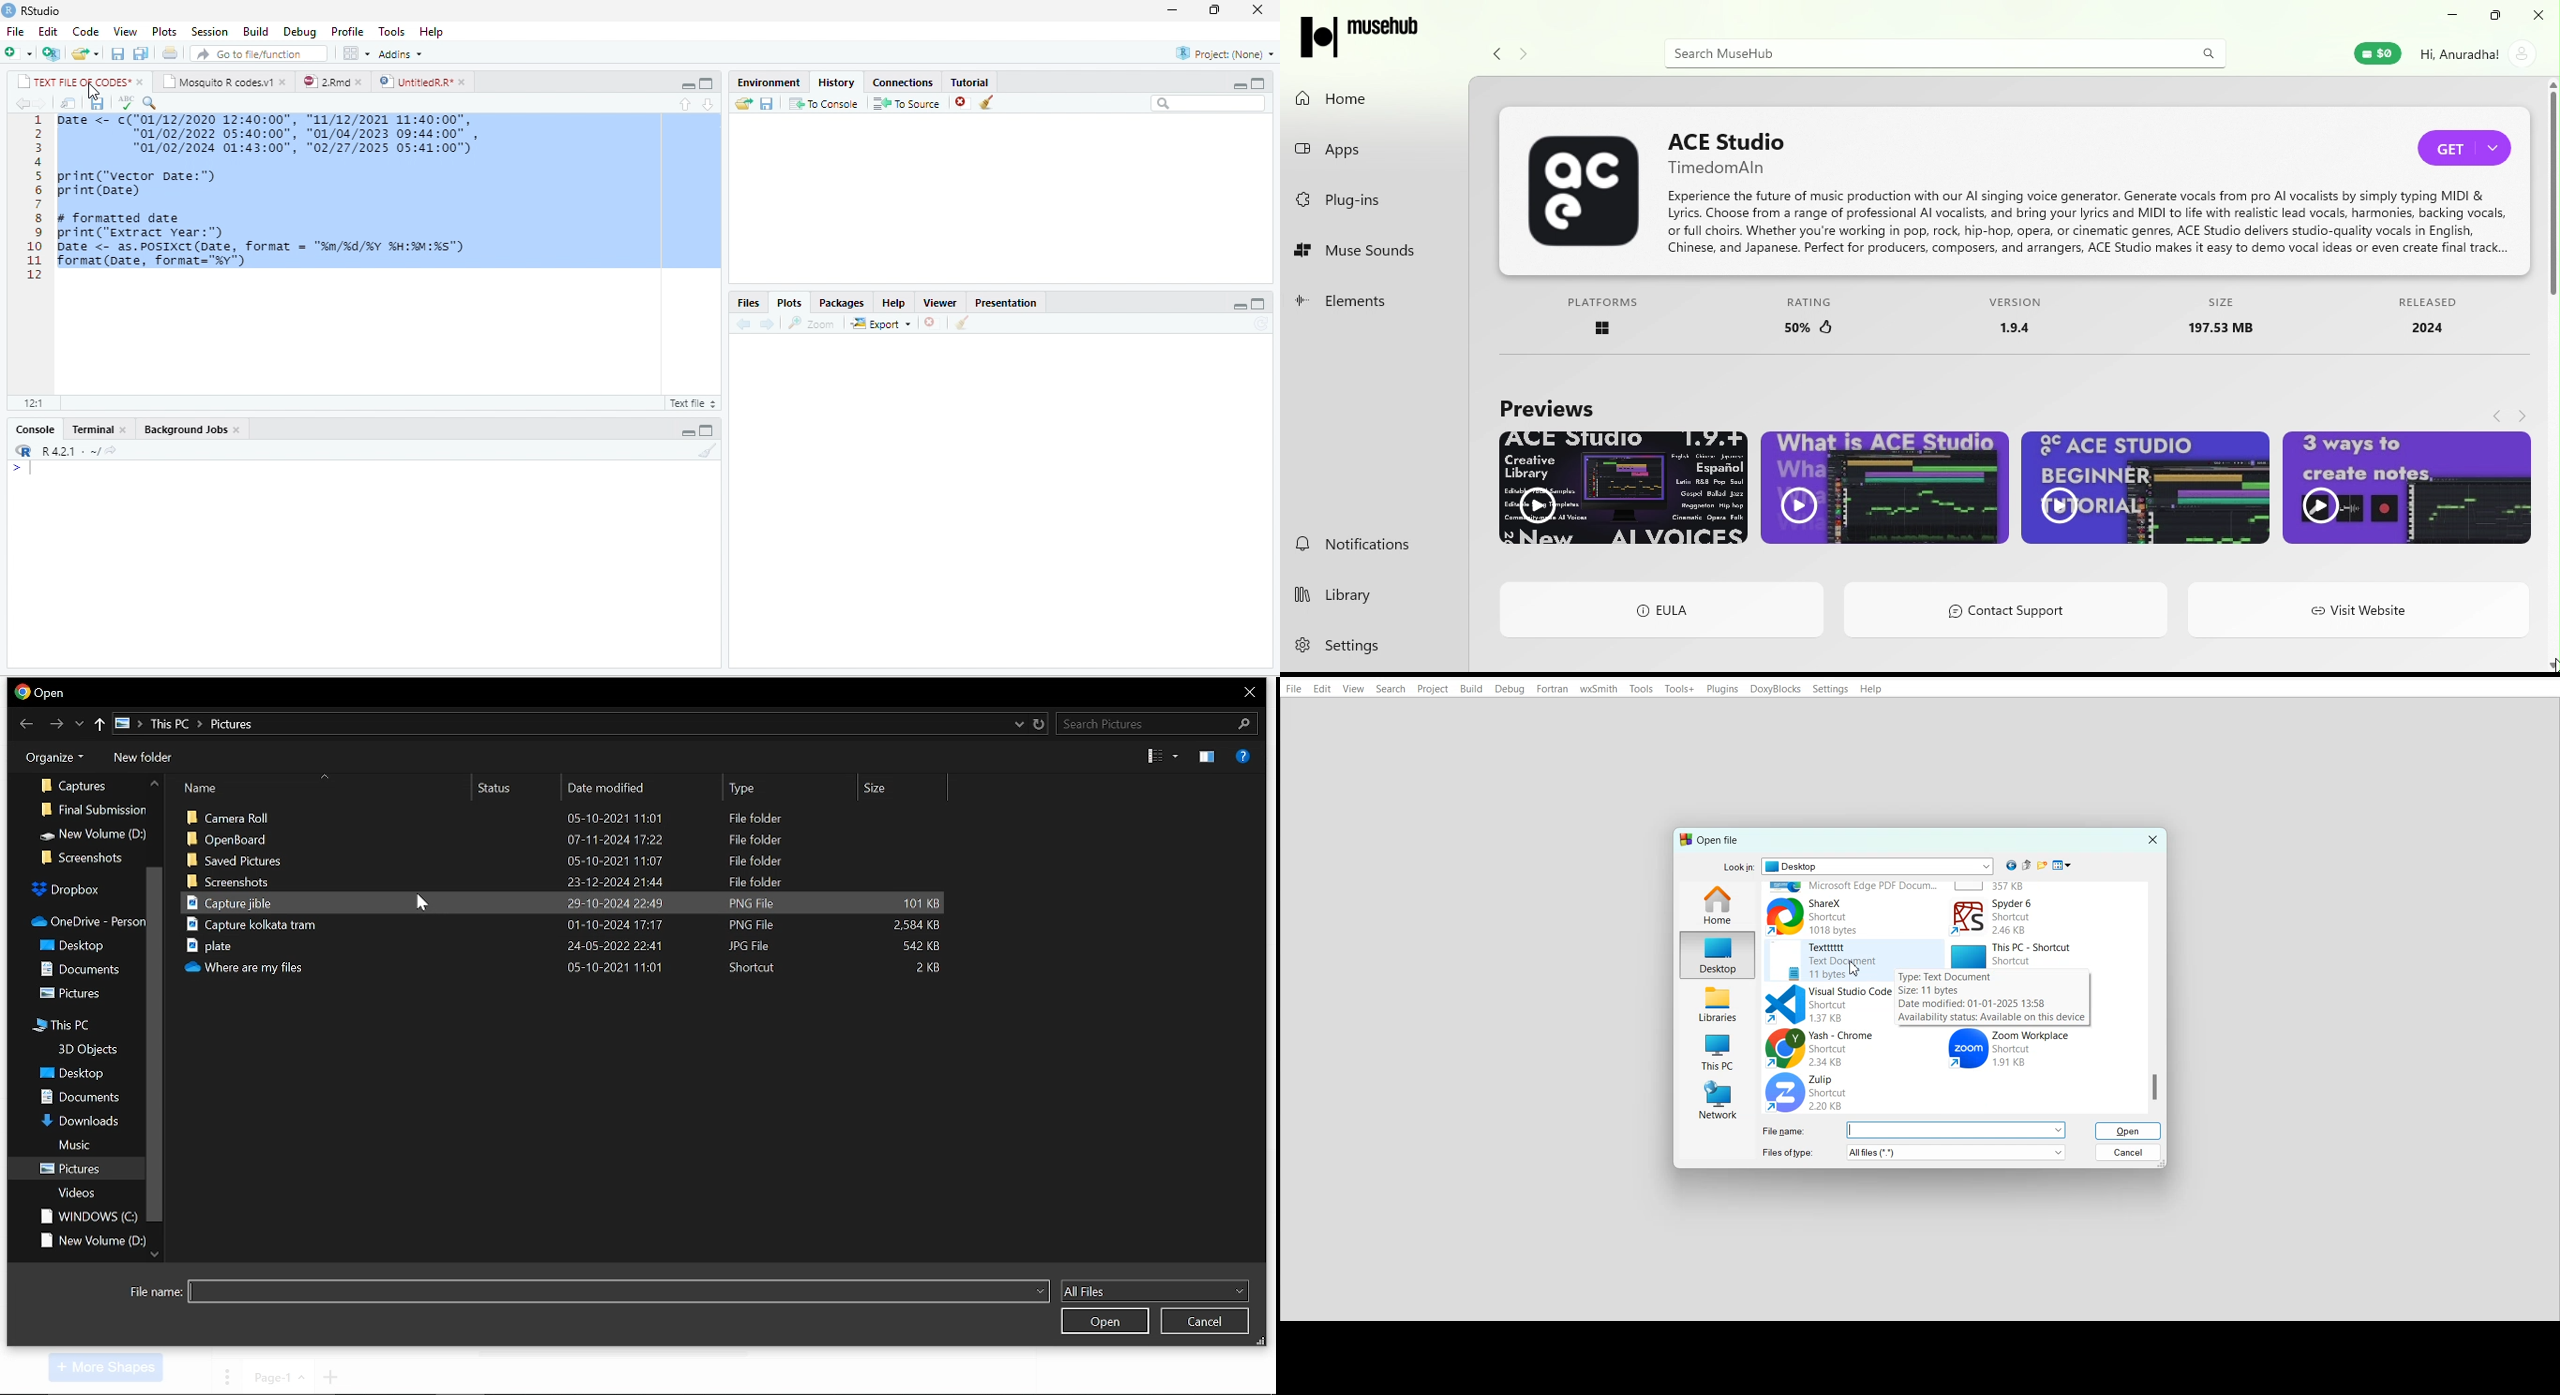  I want to click on resize, so click(1214, 10).